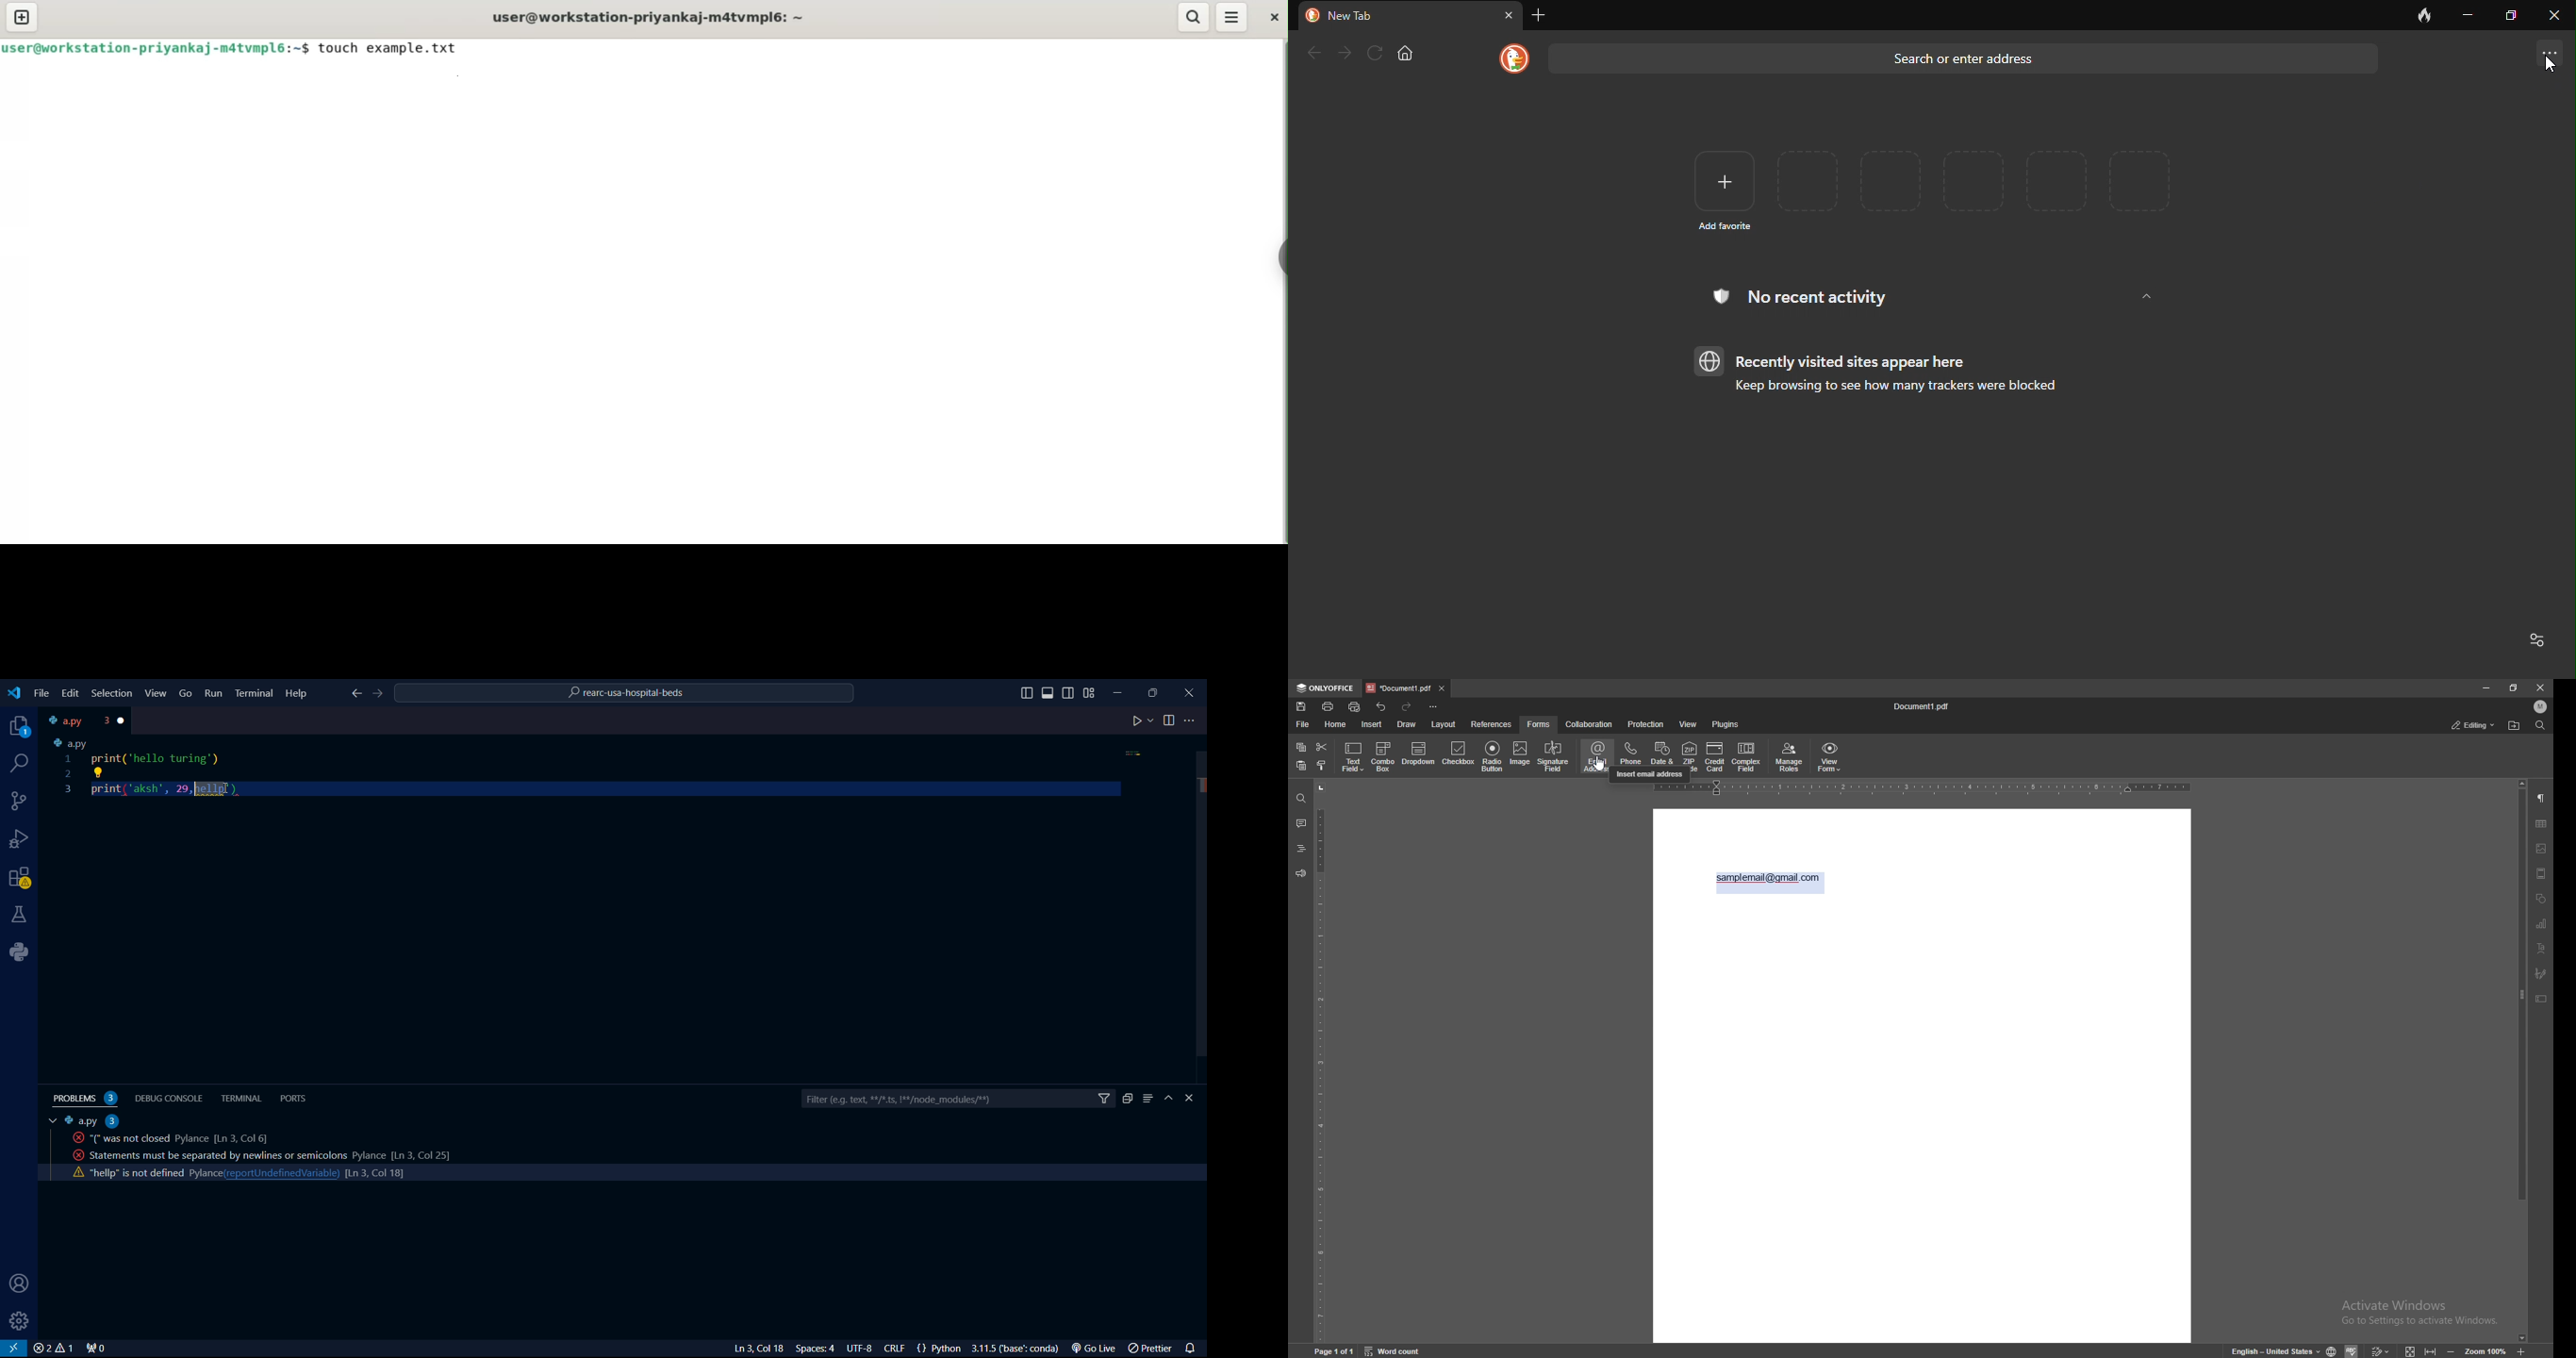  Describe the element at coordinates (1193, 1347) in the screenshot. I see `notifications` at that location.